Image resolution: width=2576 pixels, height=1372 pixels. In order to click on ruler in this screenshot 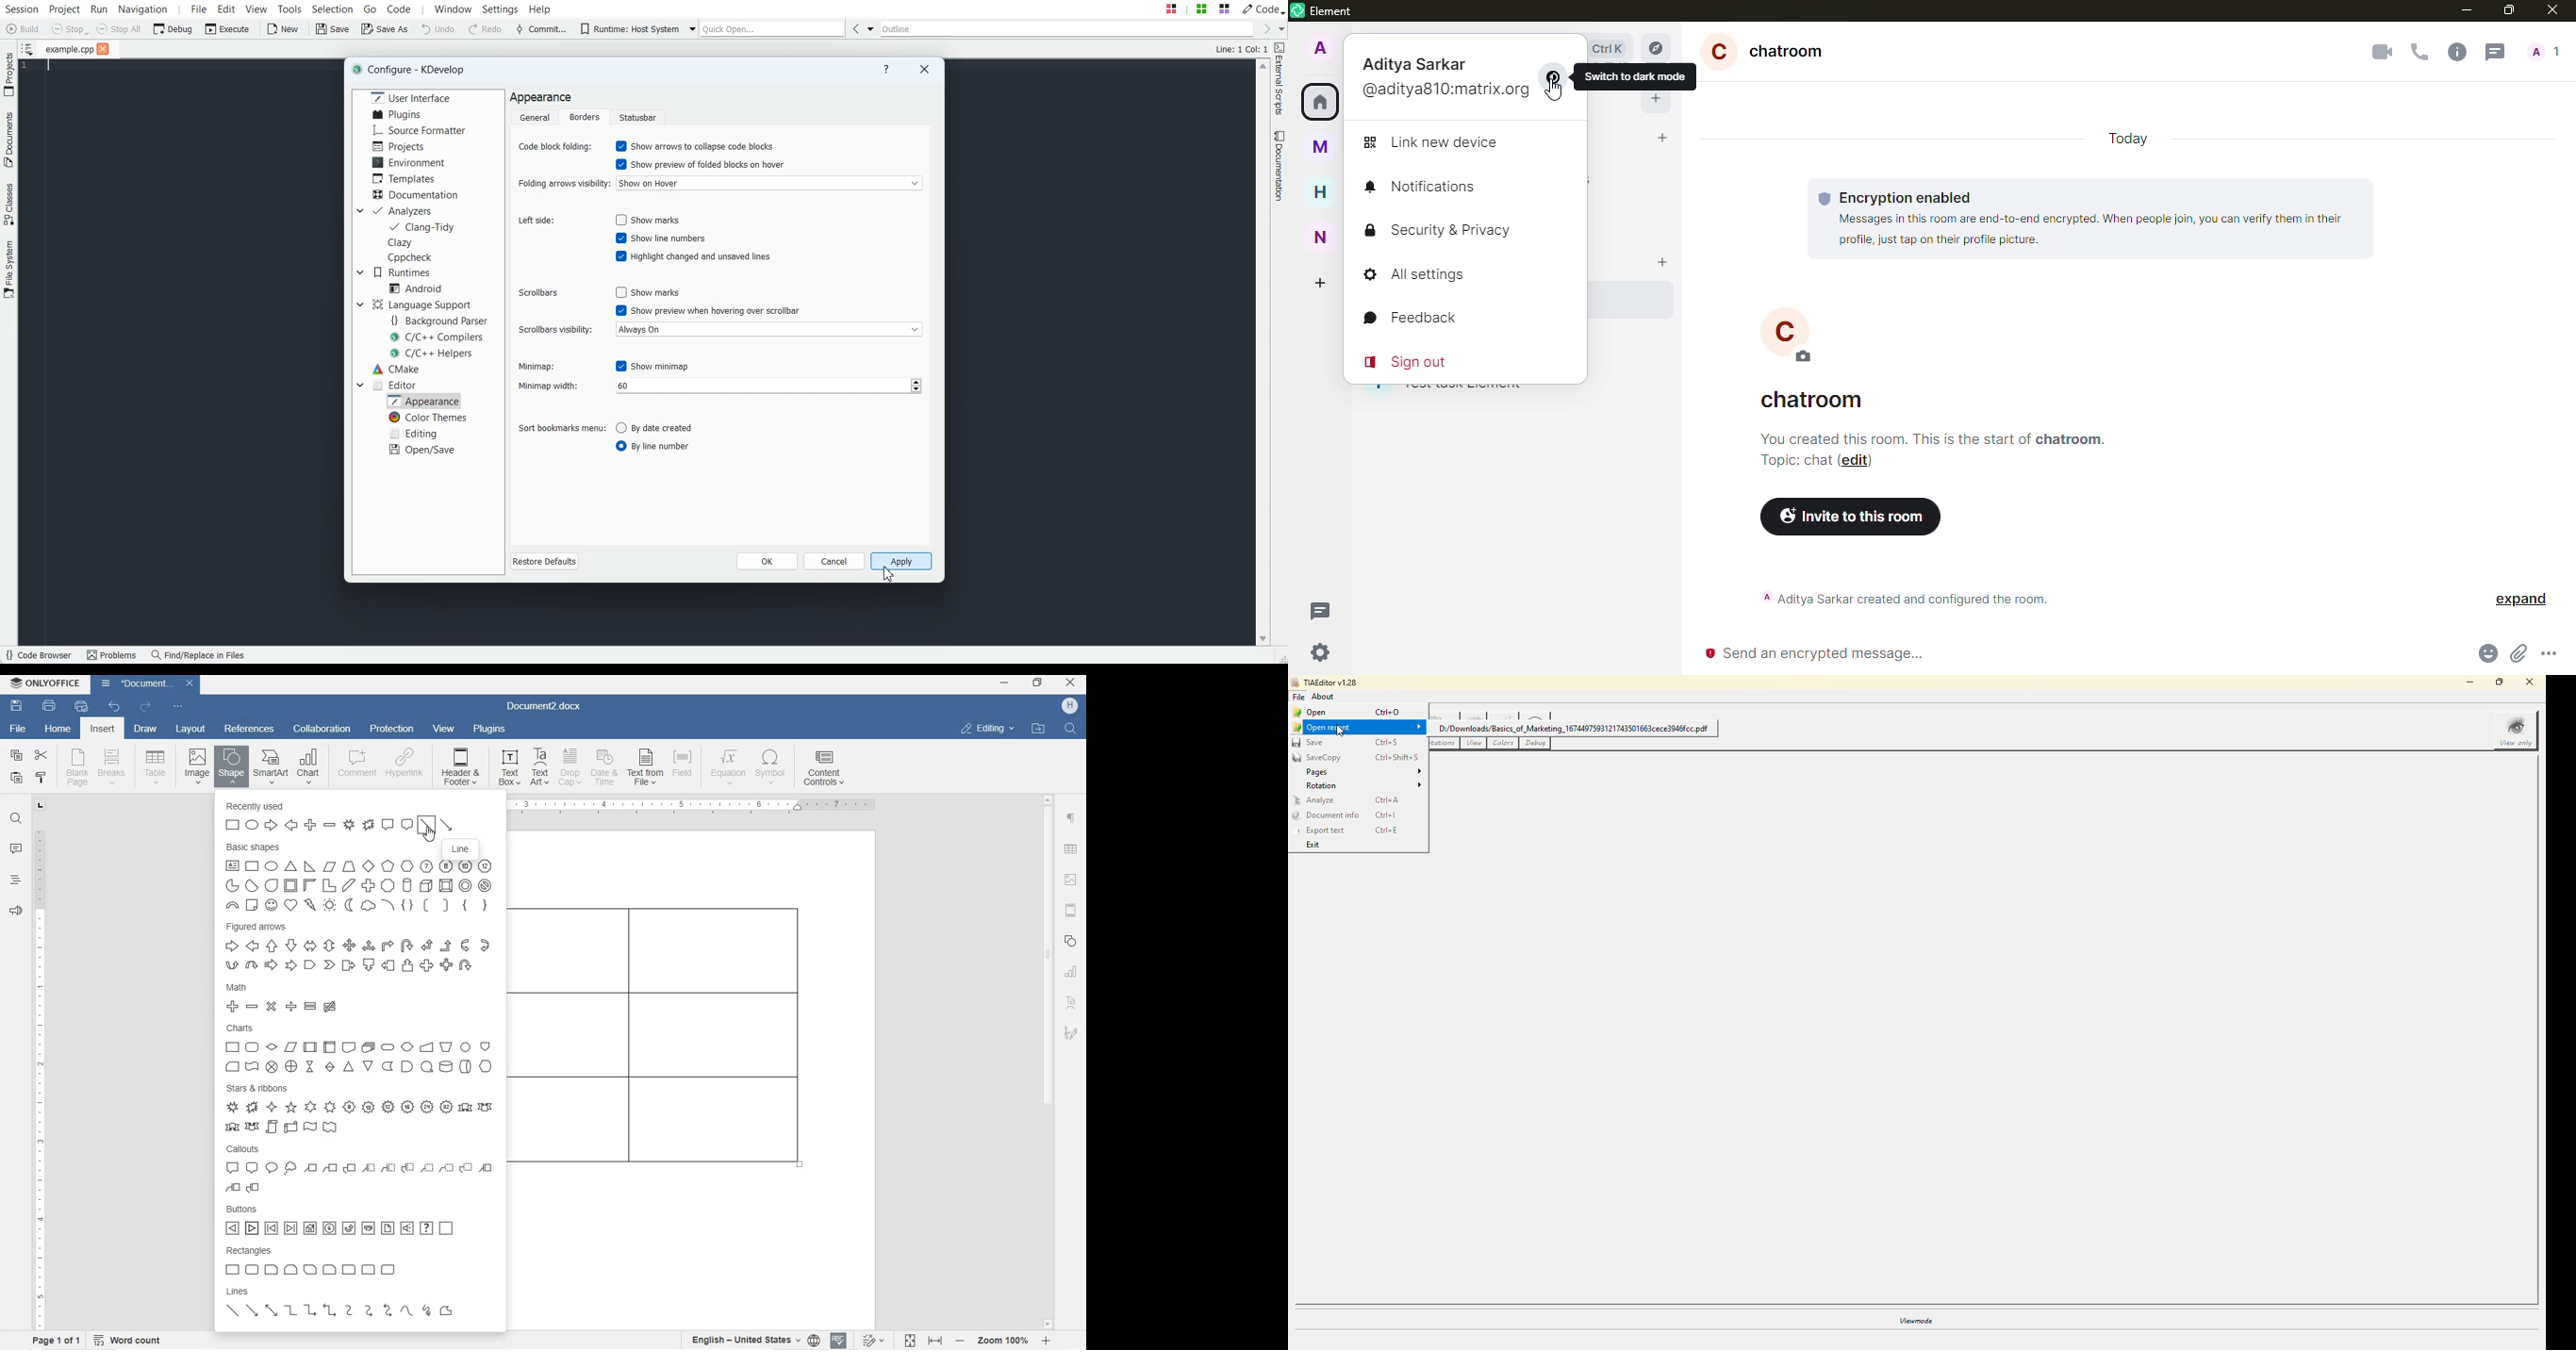, I will do `click(39, 1075)`.